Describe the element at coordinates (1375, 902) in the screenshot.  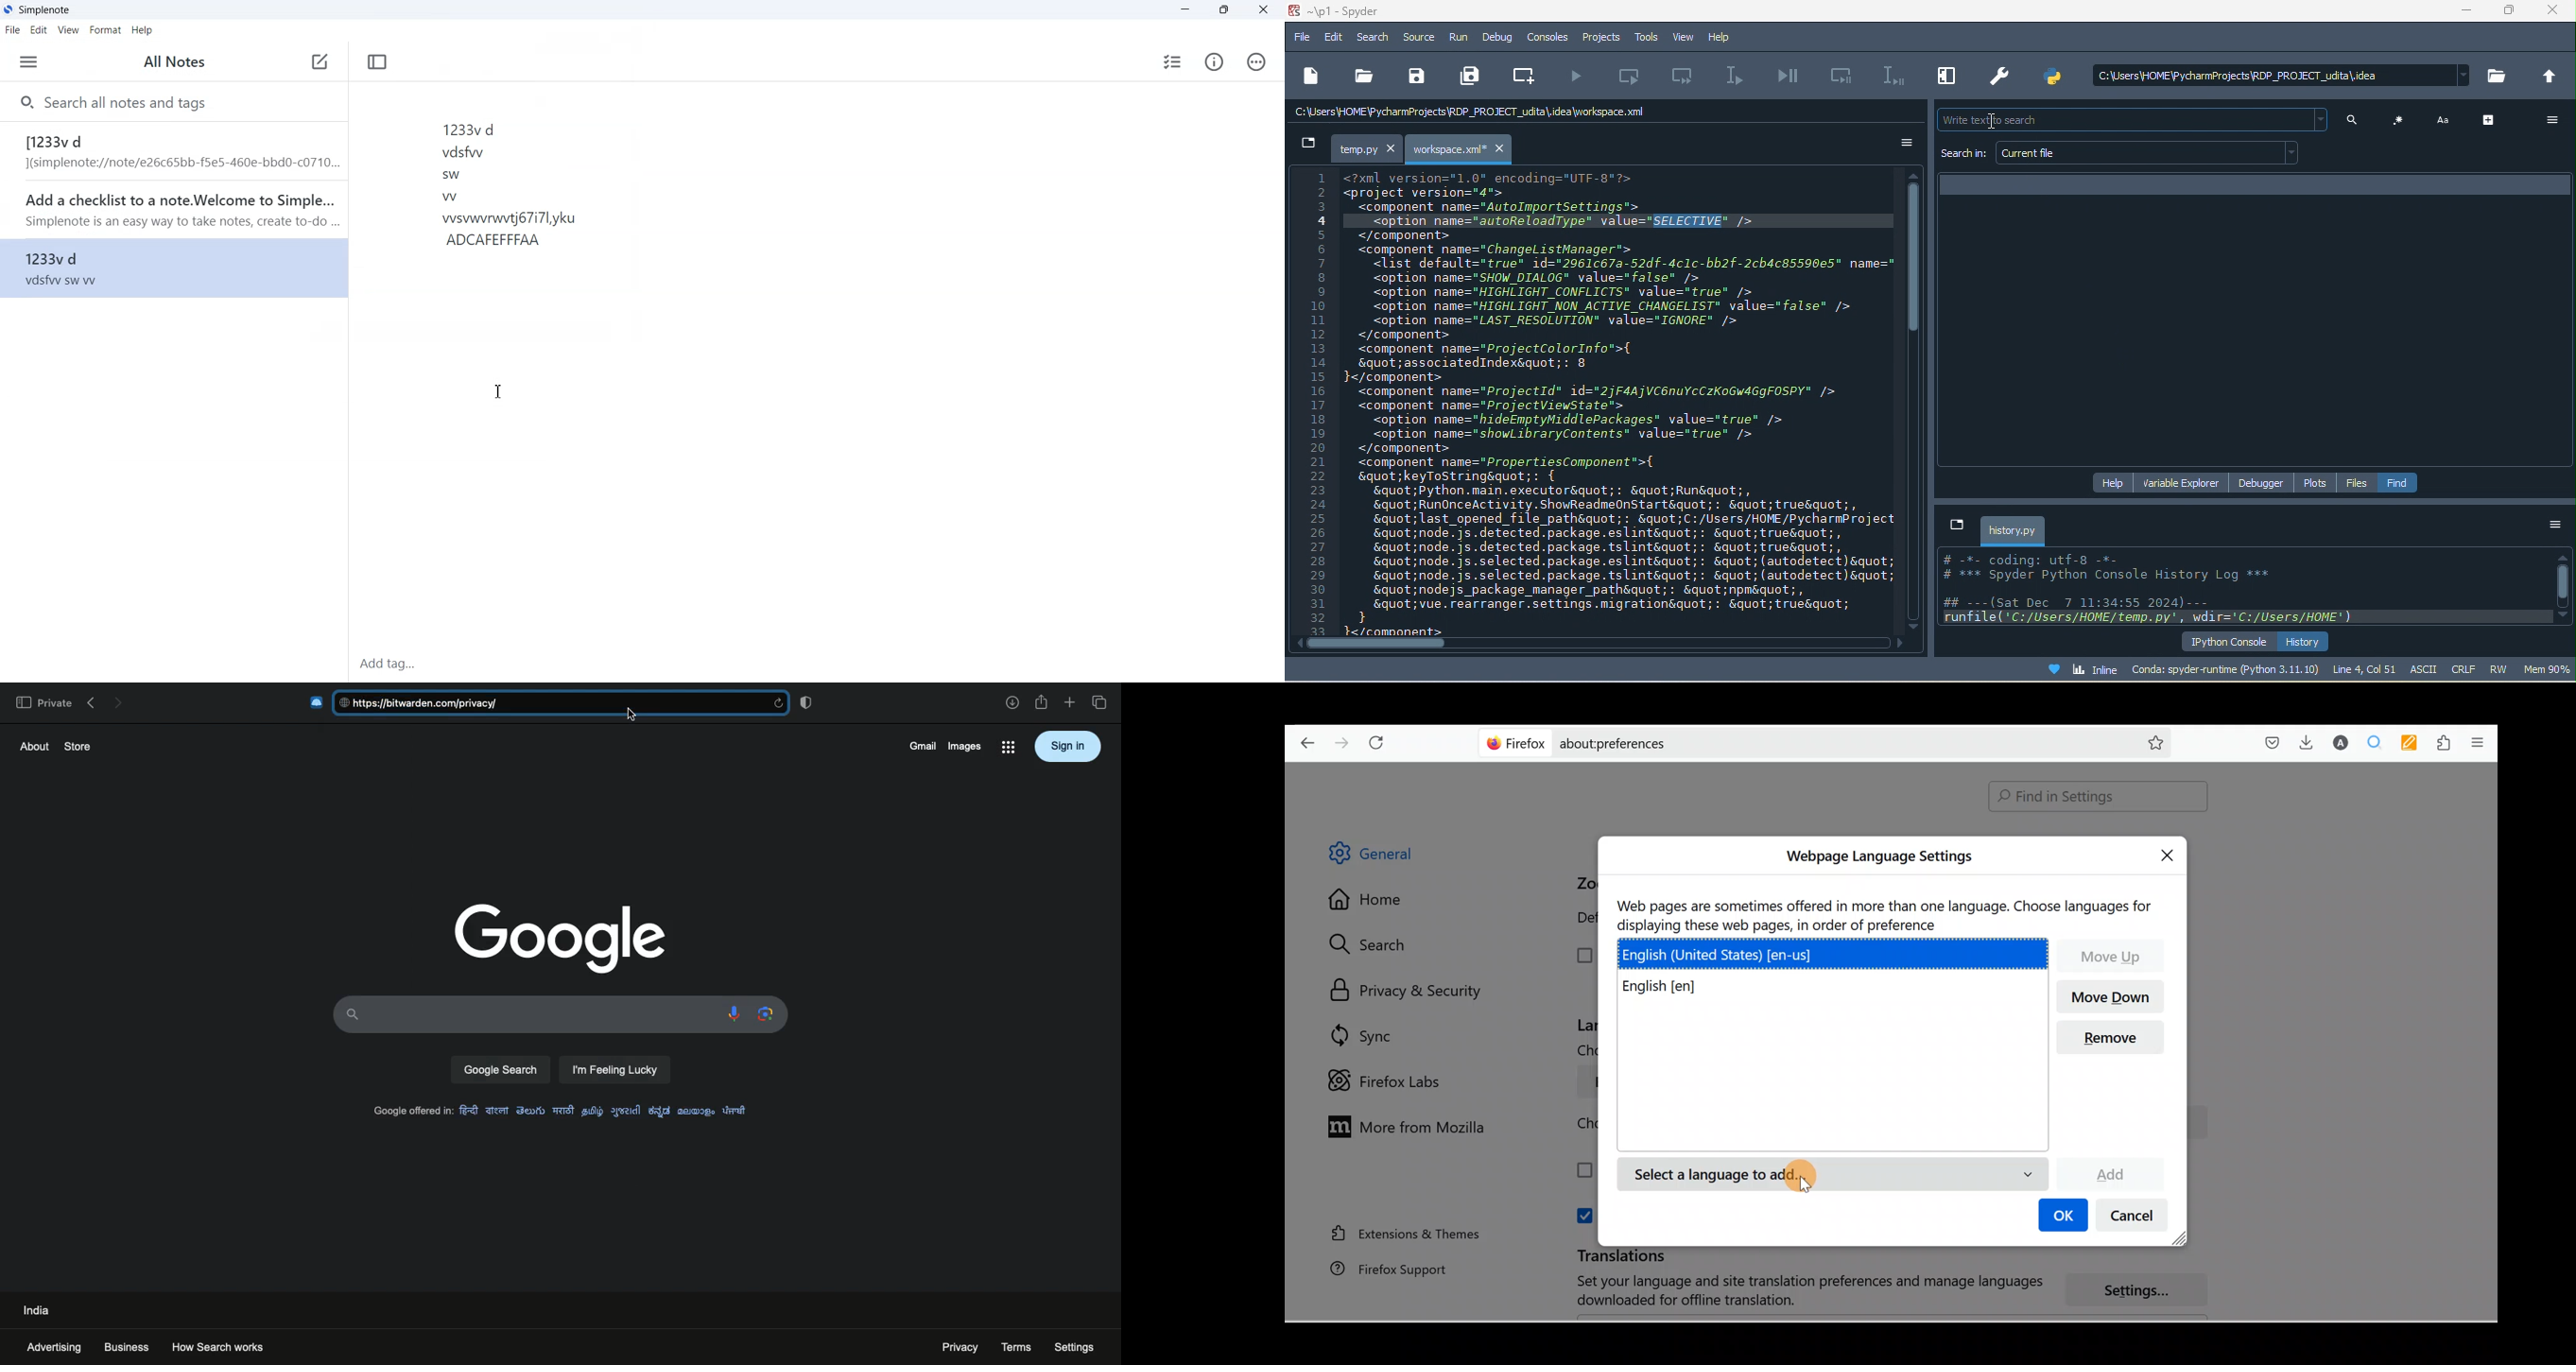
I see `Home` at that location.